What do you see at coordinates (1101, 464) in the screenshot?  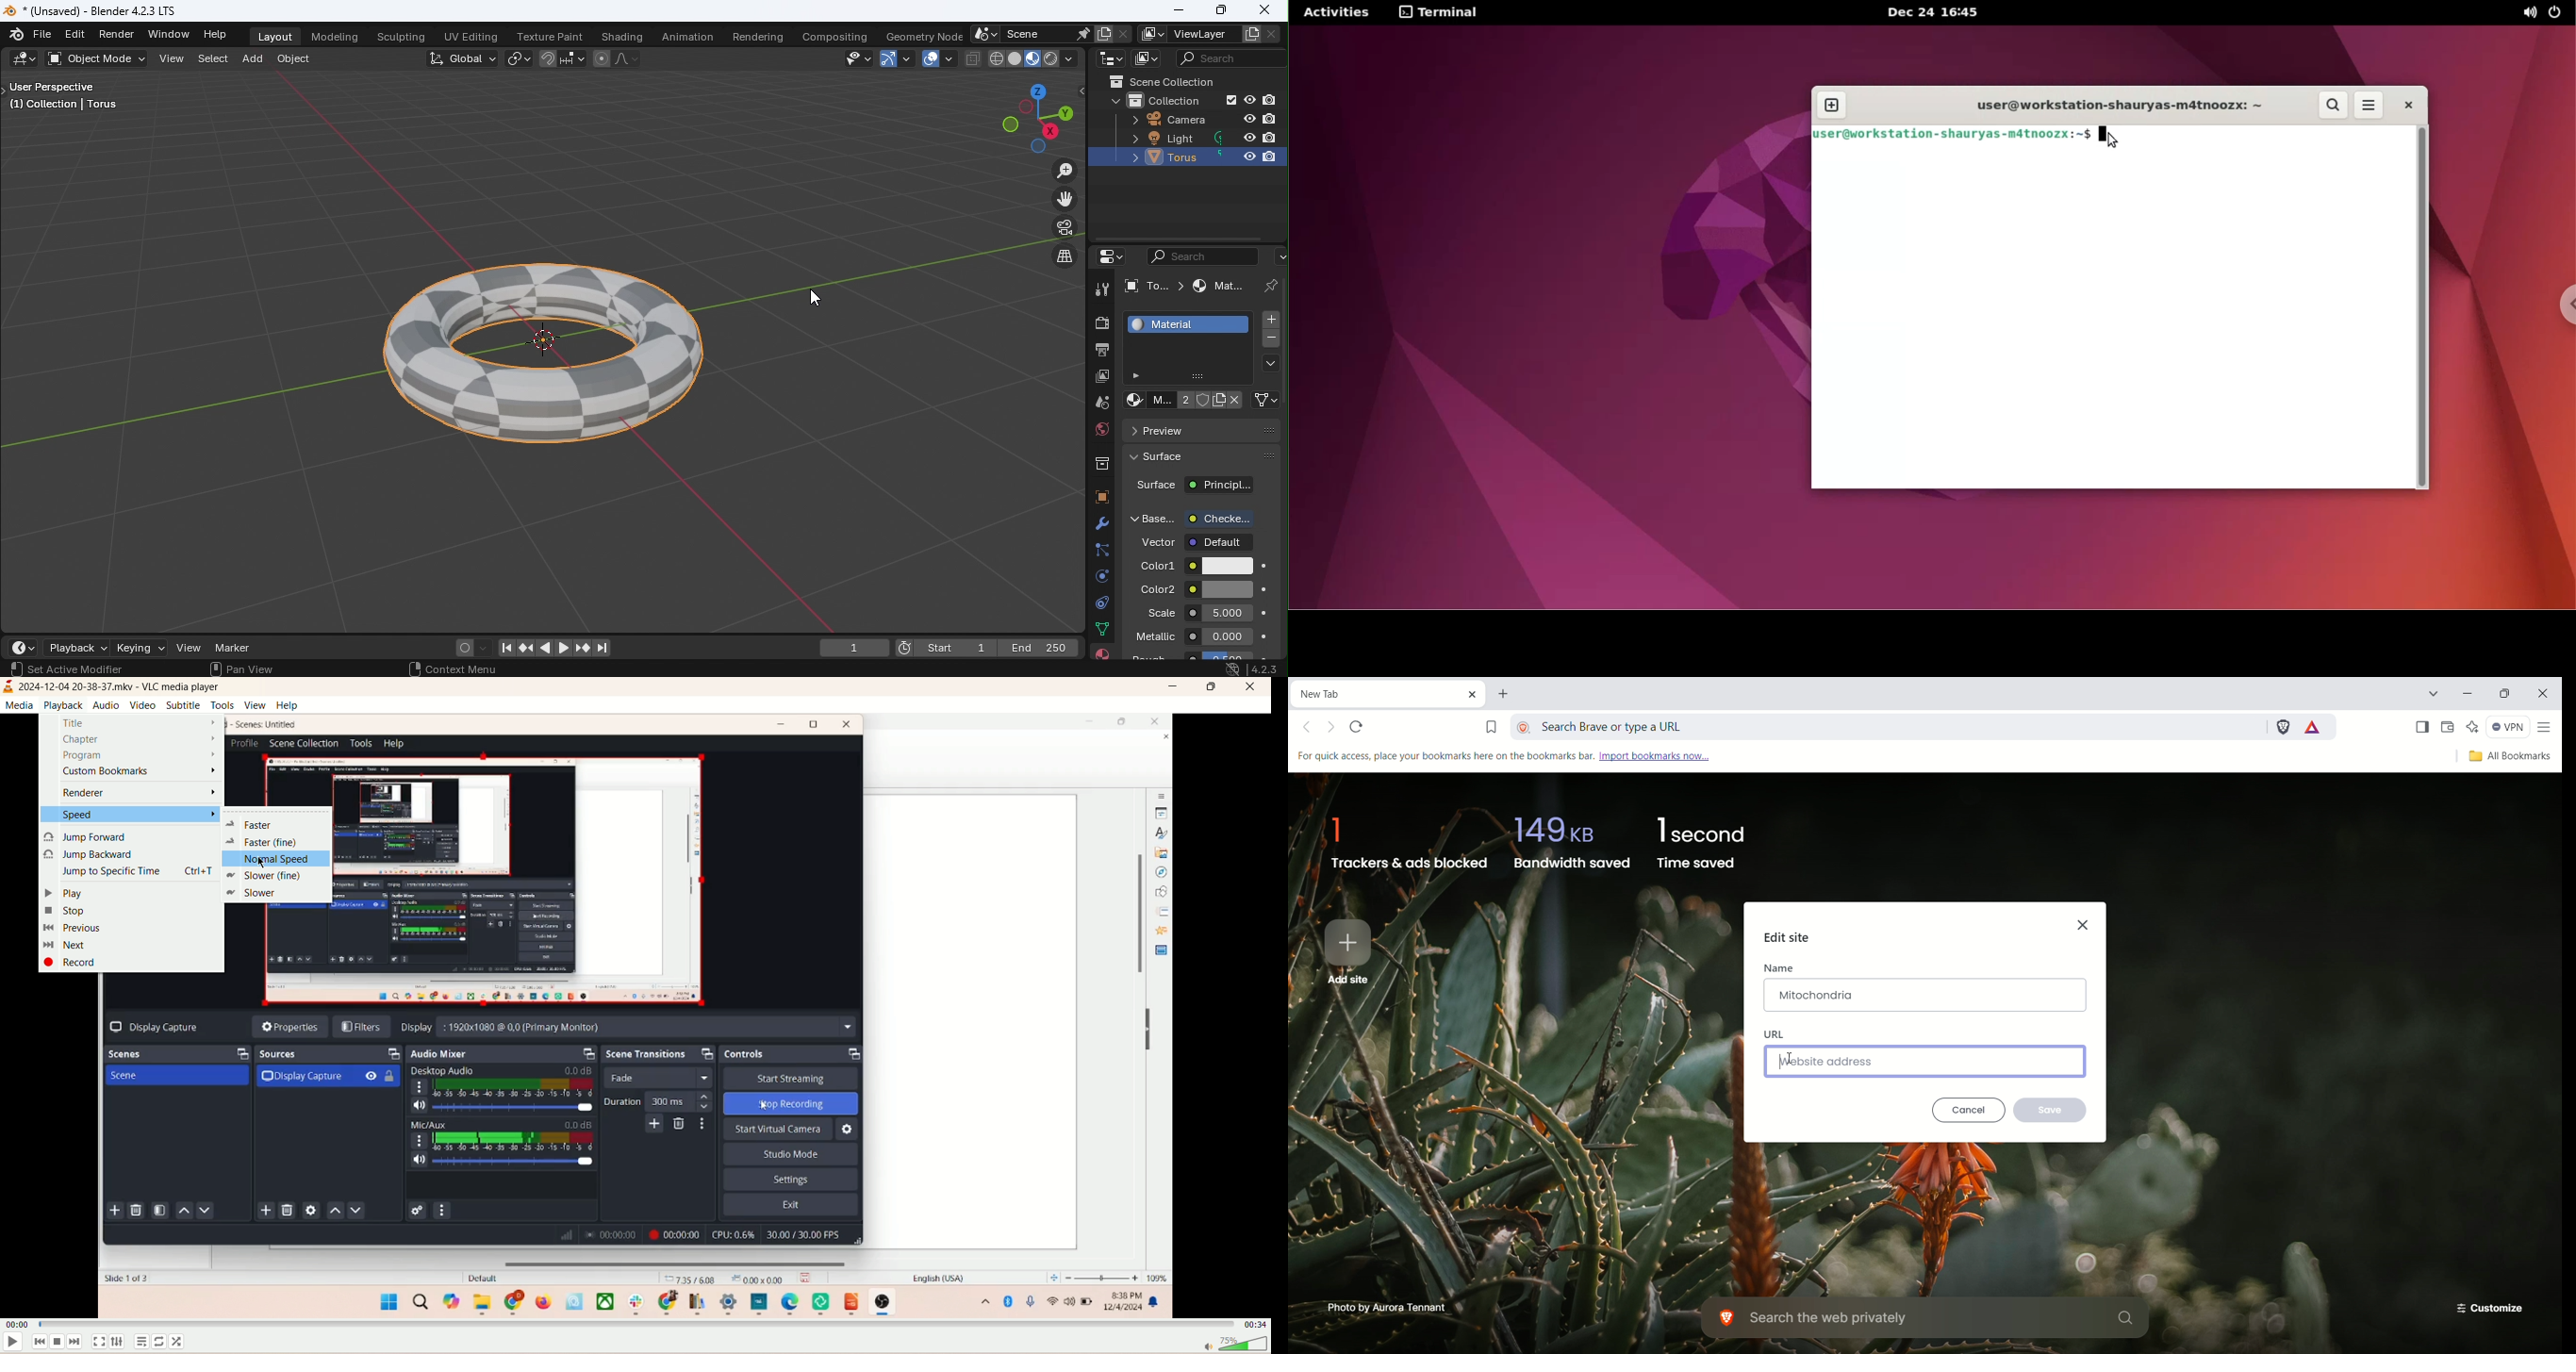 I see `Collection` at bounding box center [1101, 464].